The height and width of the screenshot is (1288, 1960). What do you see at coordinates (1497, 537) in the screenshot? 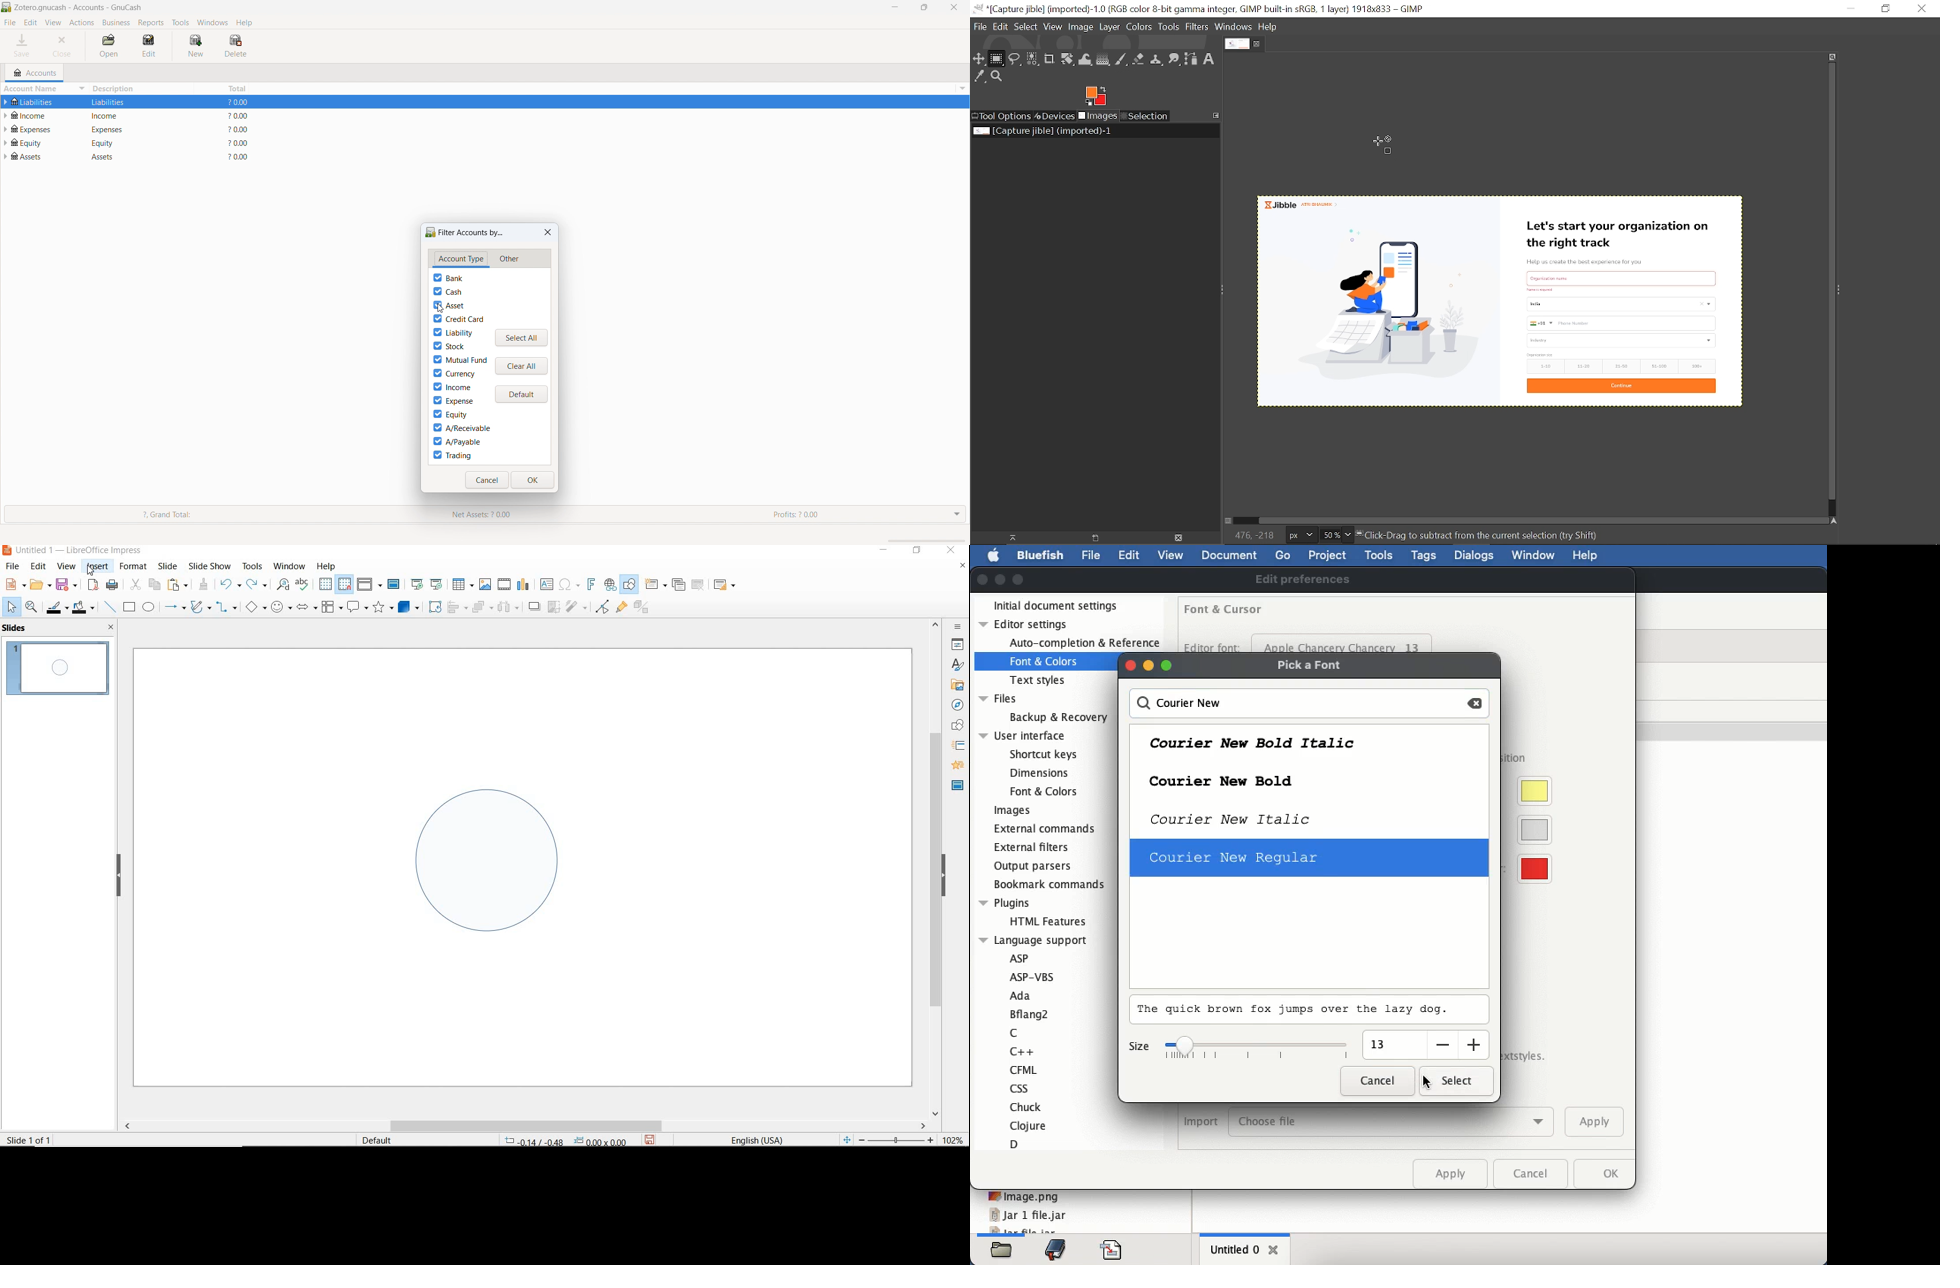
I see `Click-Drag to create current selection (try(Shift,Ctrl,Alt)` at bounding box center [1497, 537].